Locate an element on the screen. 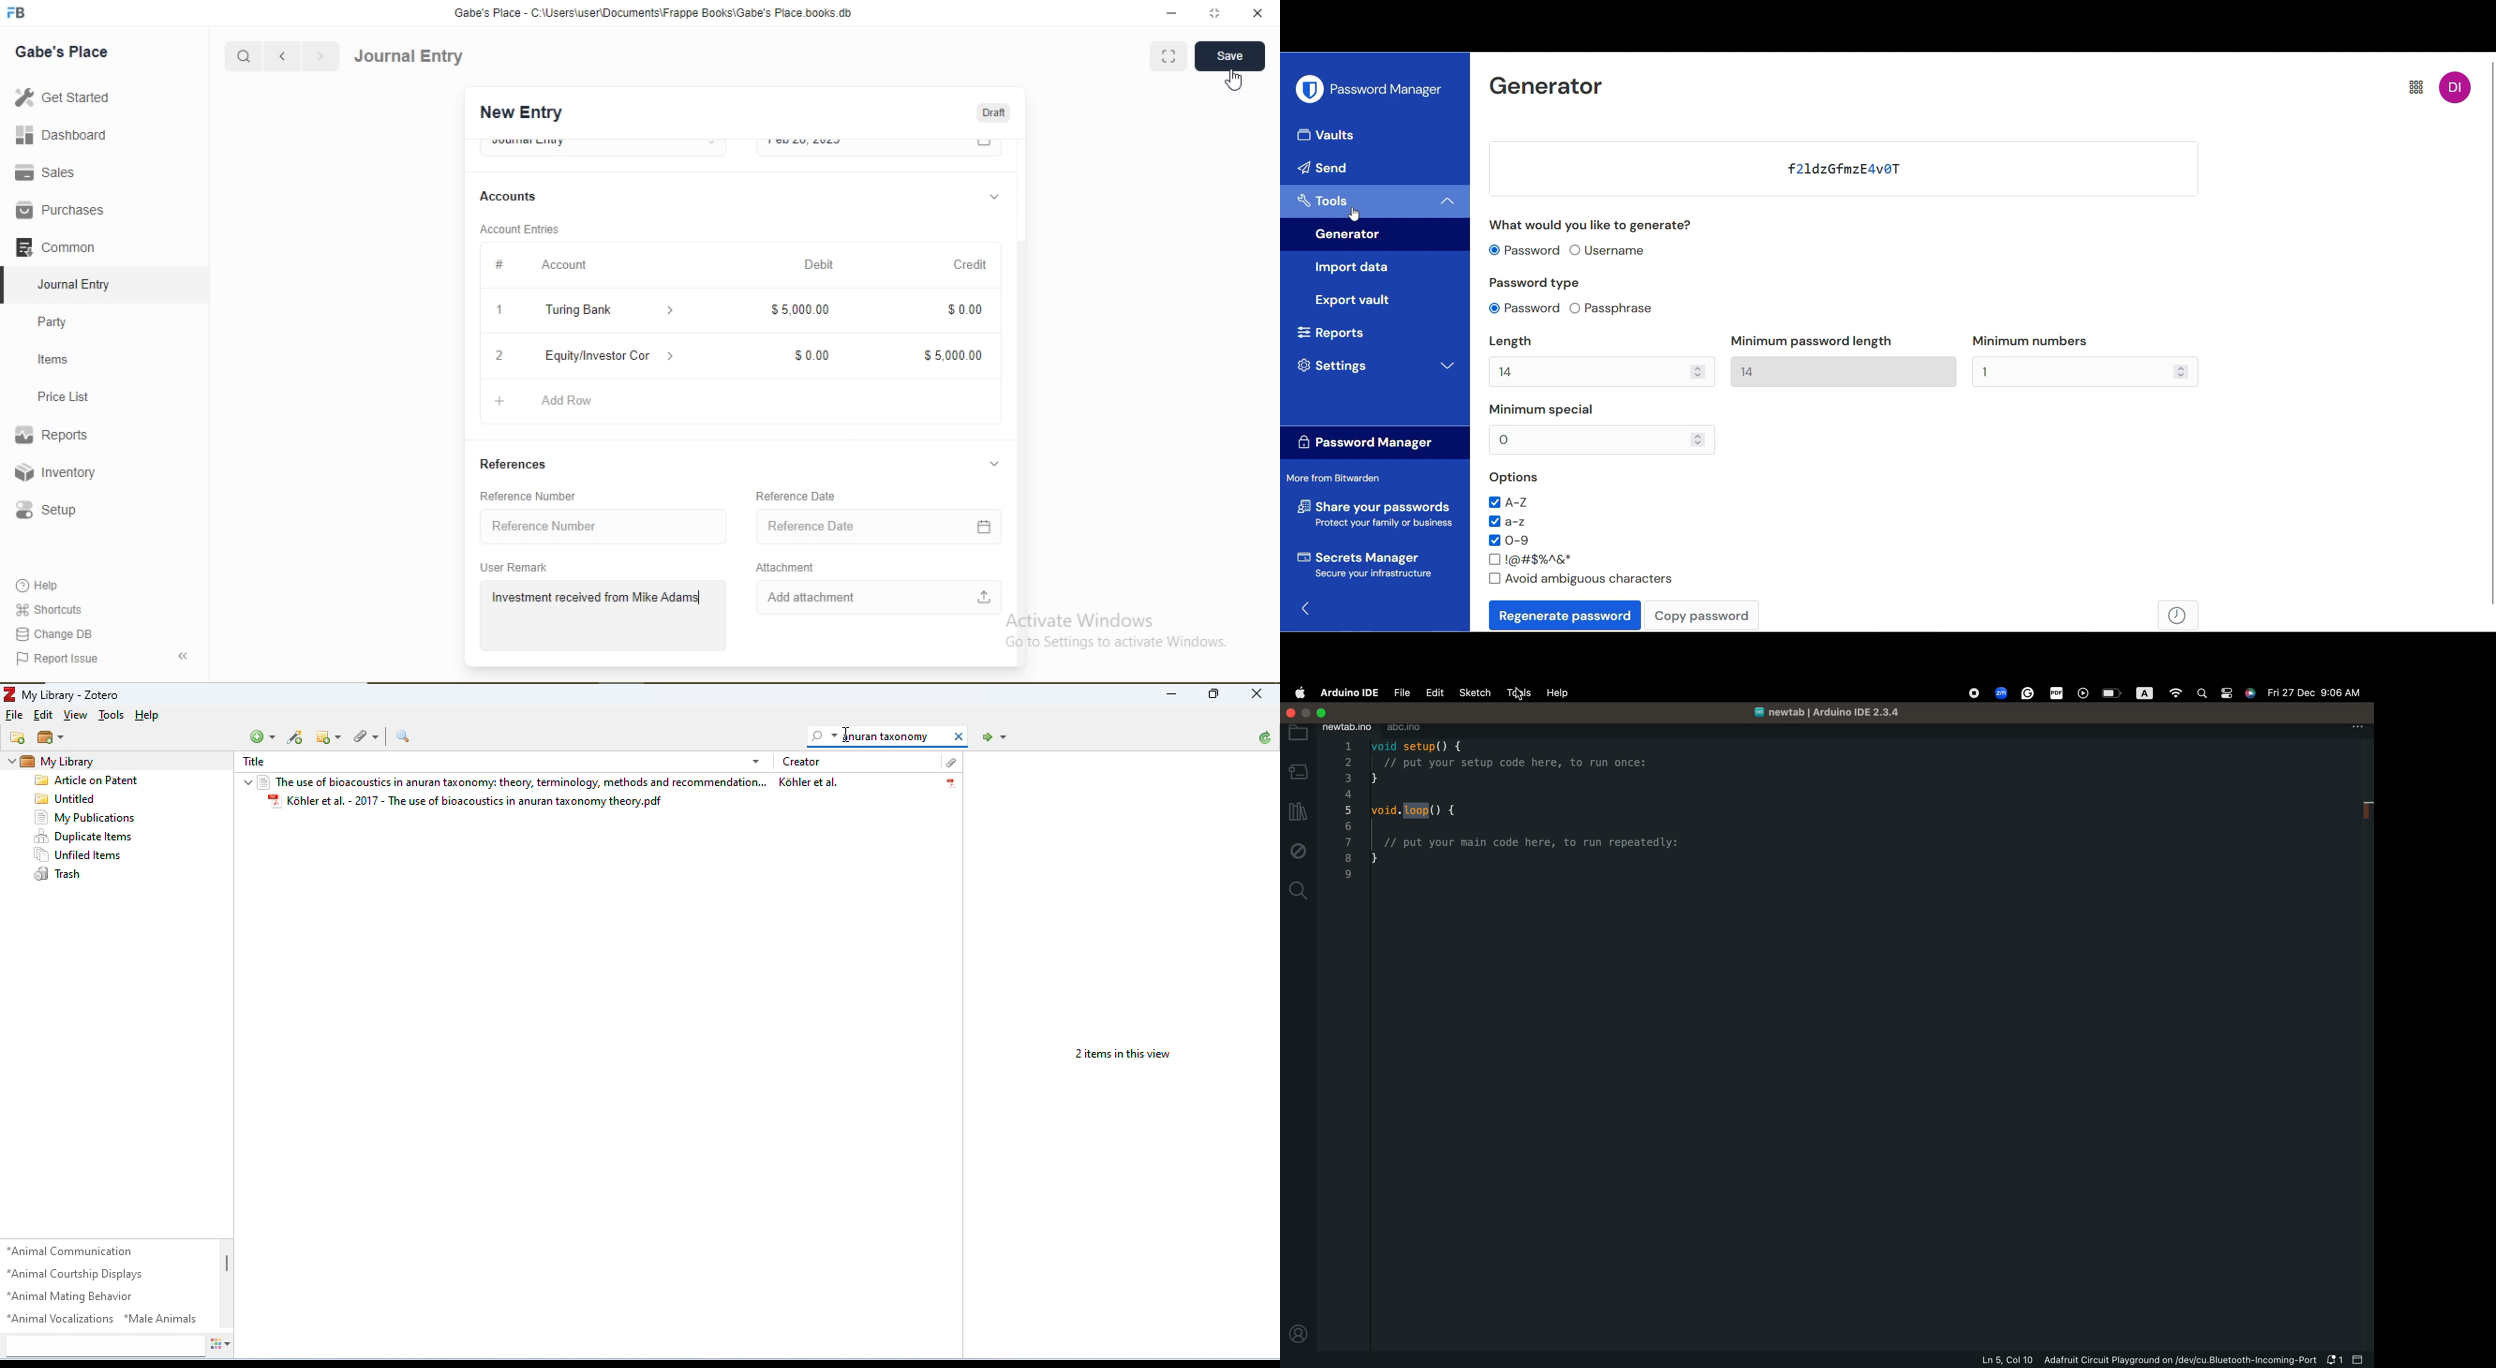 The height and width of the screenshot is (1372, 2520). Indicates options to customize password is located at coordinates (1514, 478).